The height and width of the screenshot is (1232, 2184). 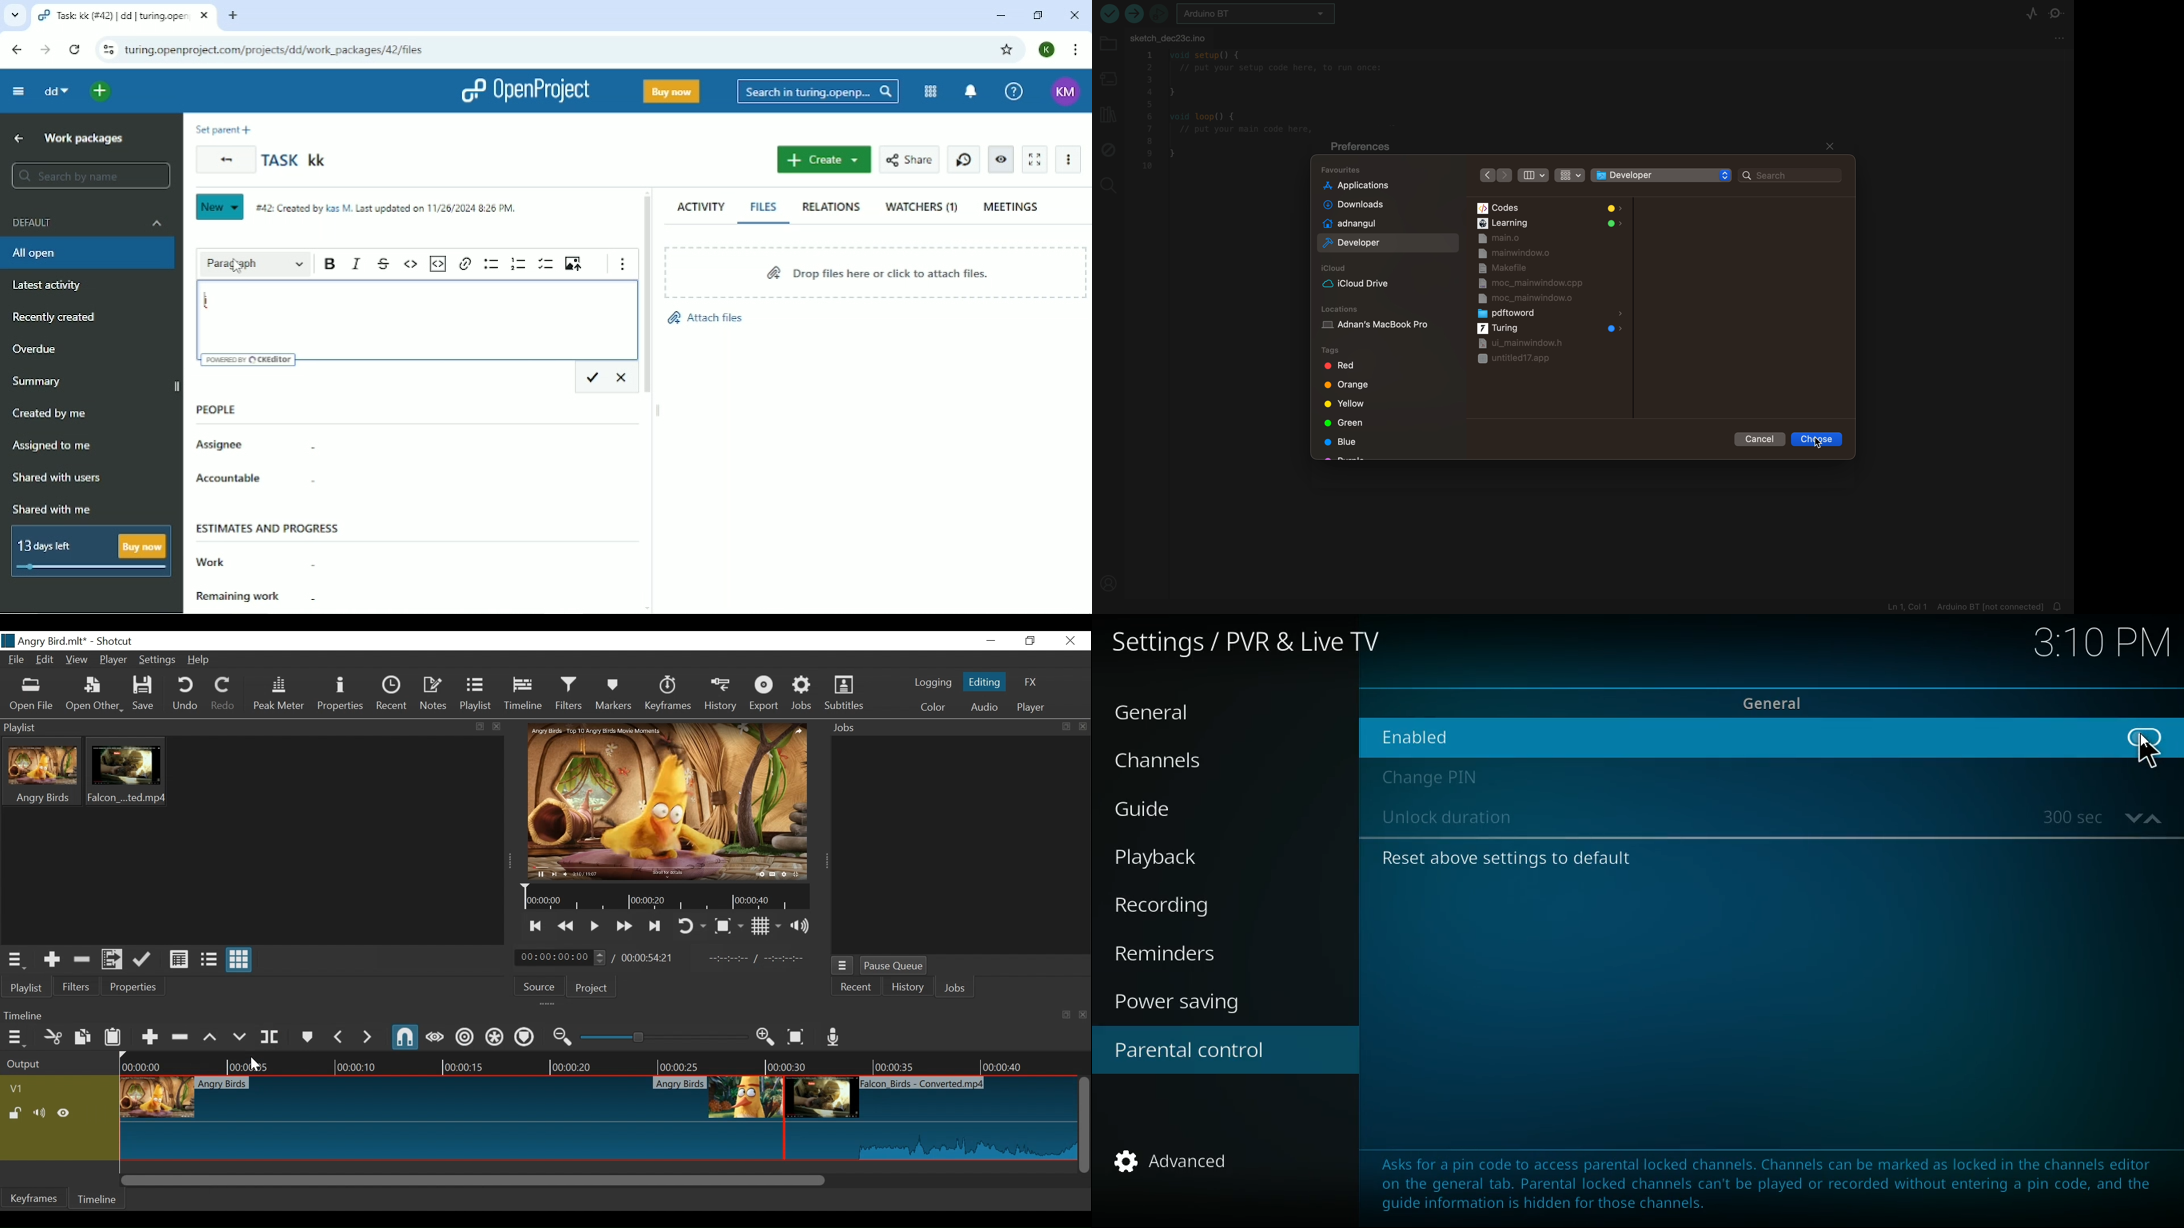 What do you see at coordinates (435, 694) in the screenshot?
I see `Notes` at bounding box center [435, 694].